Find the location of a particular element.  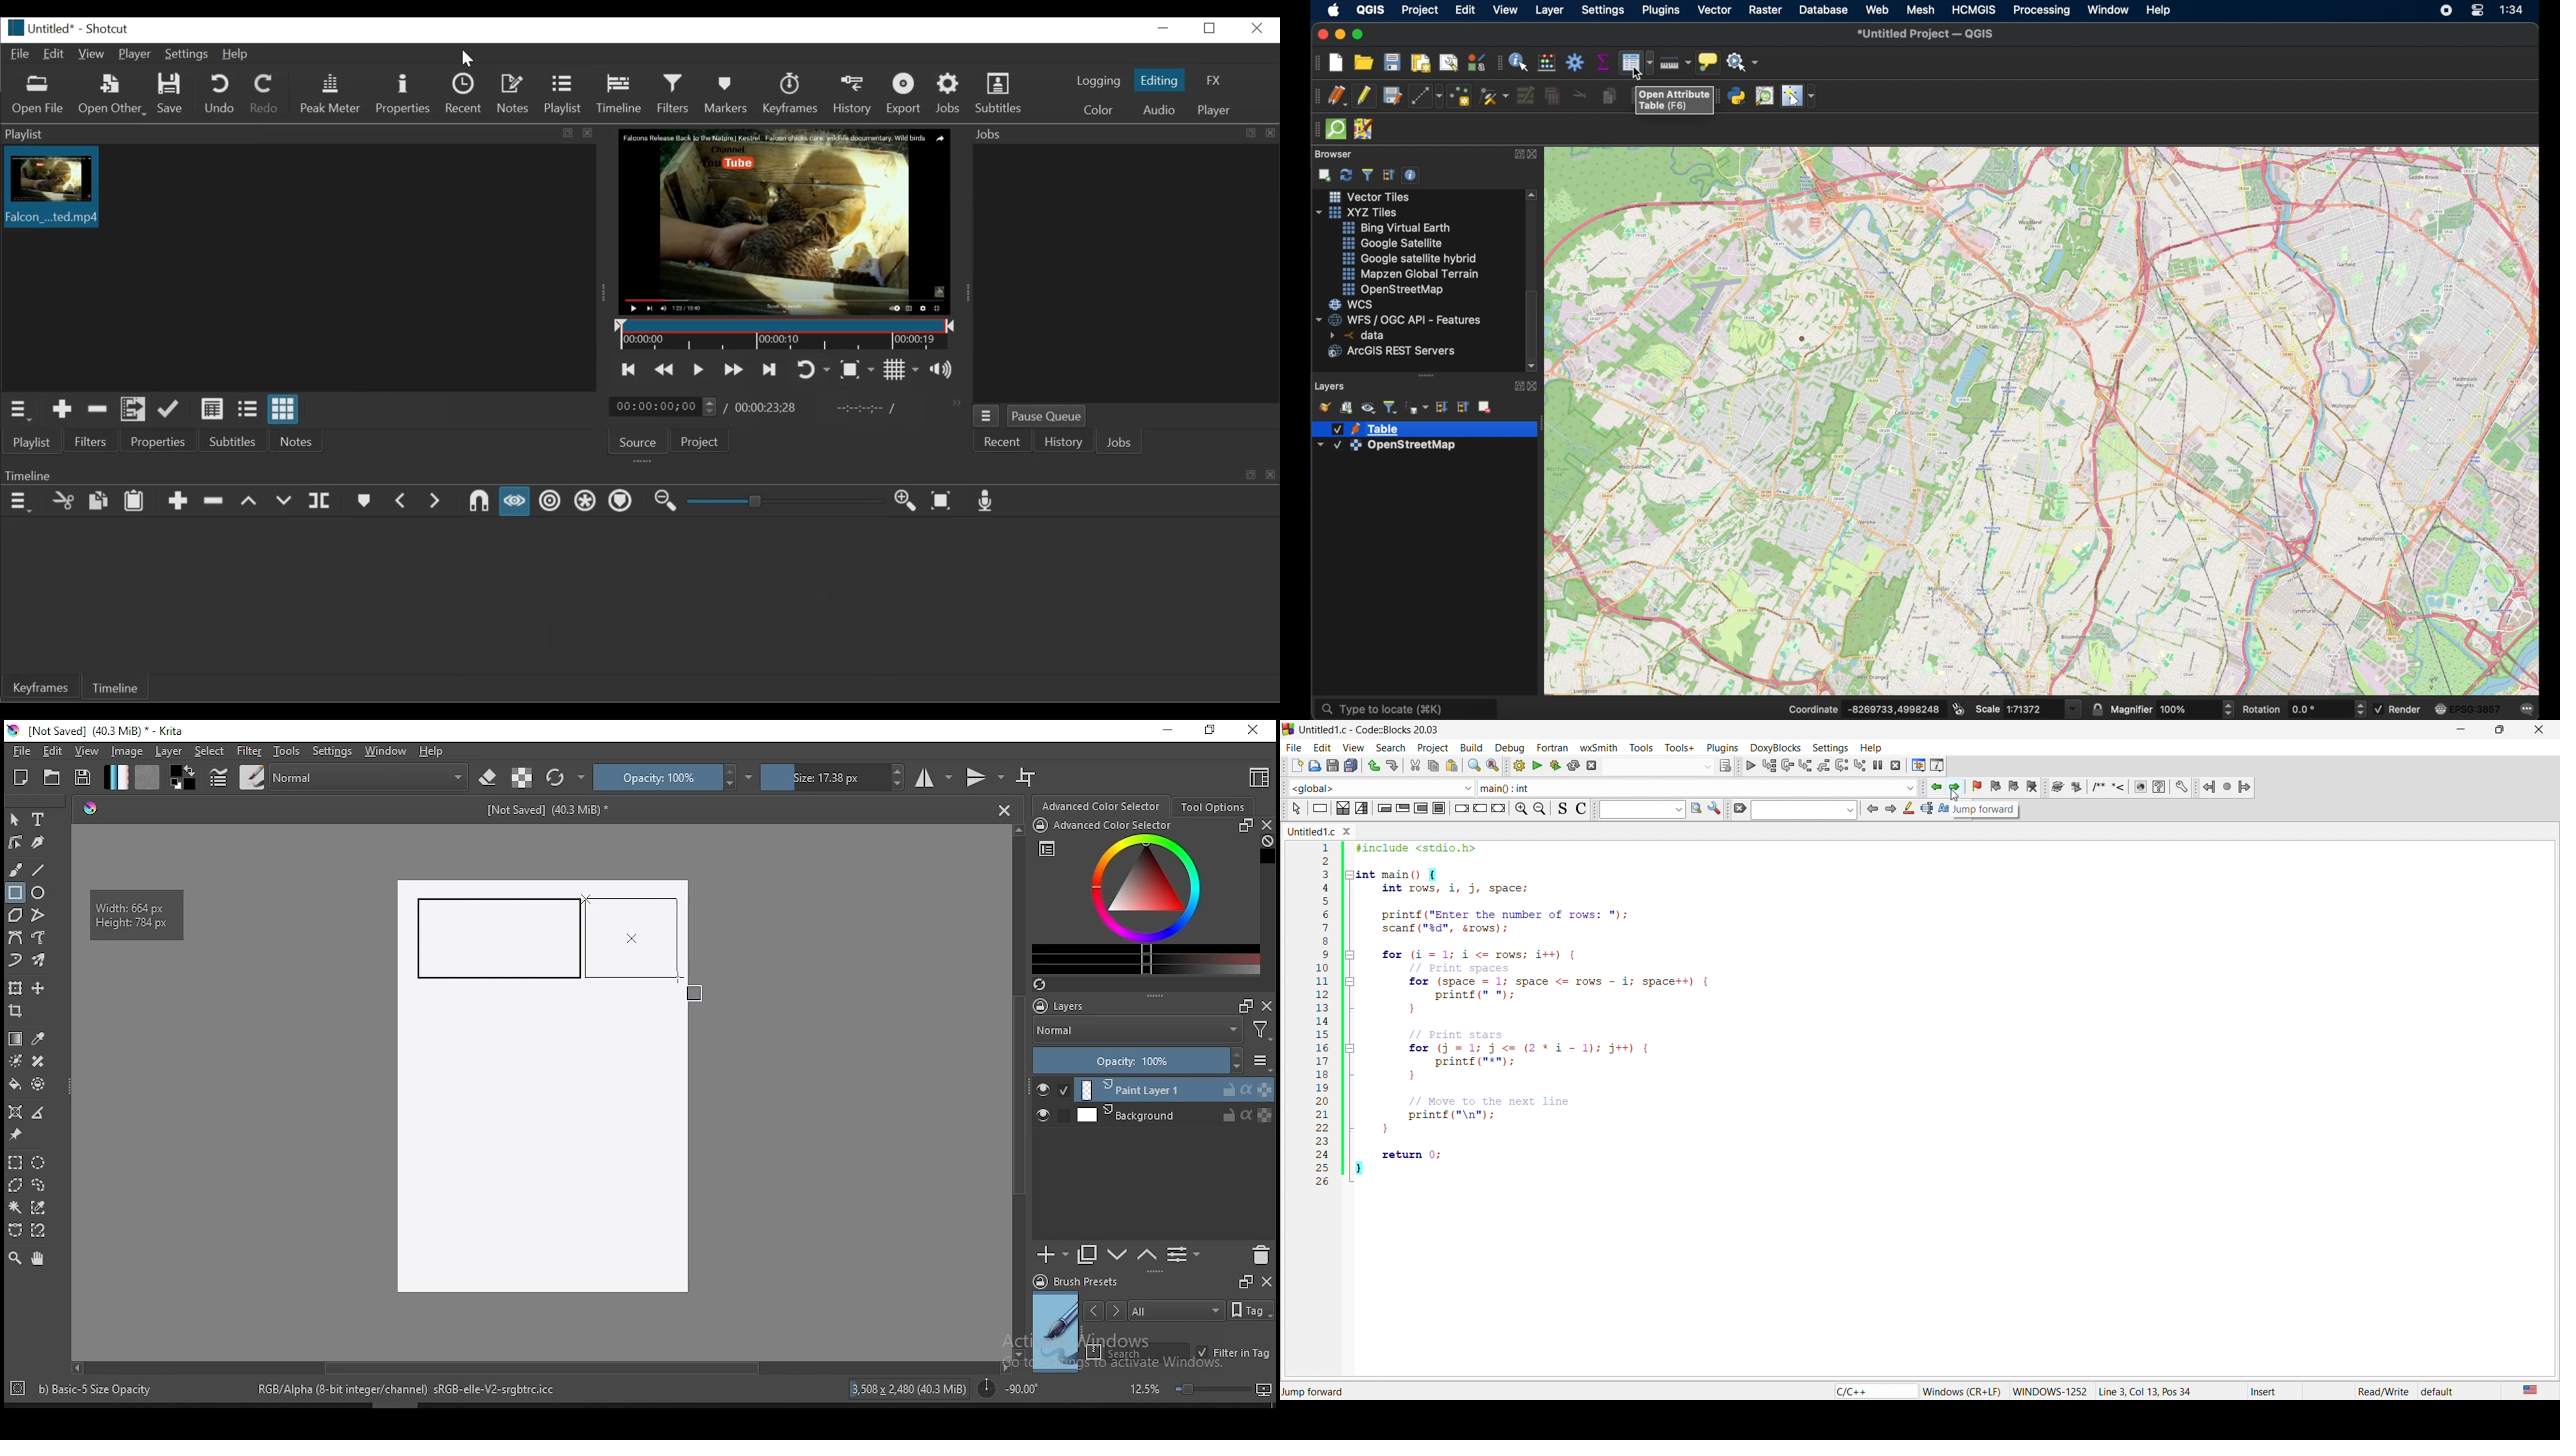

Notes is located at coordinates (515, 94).